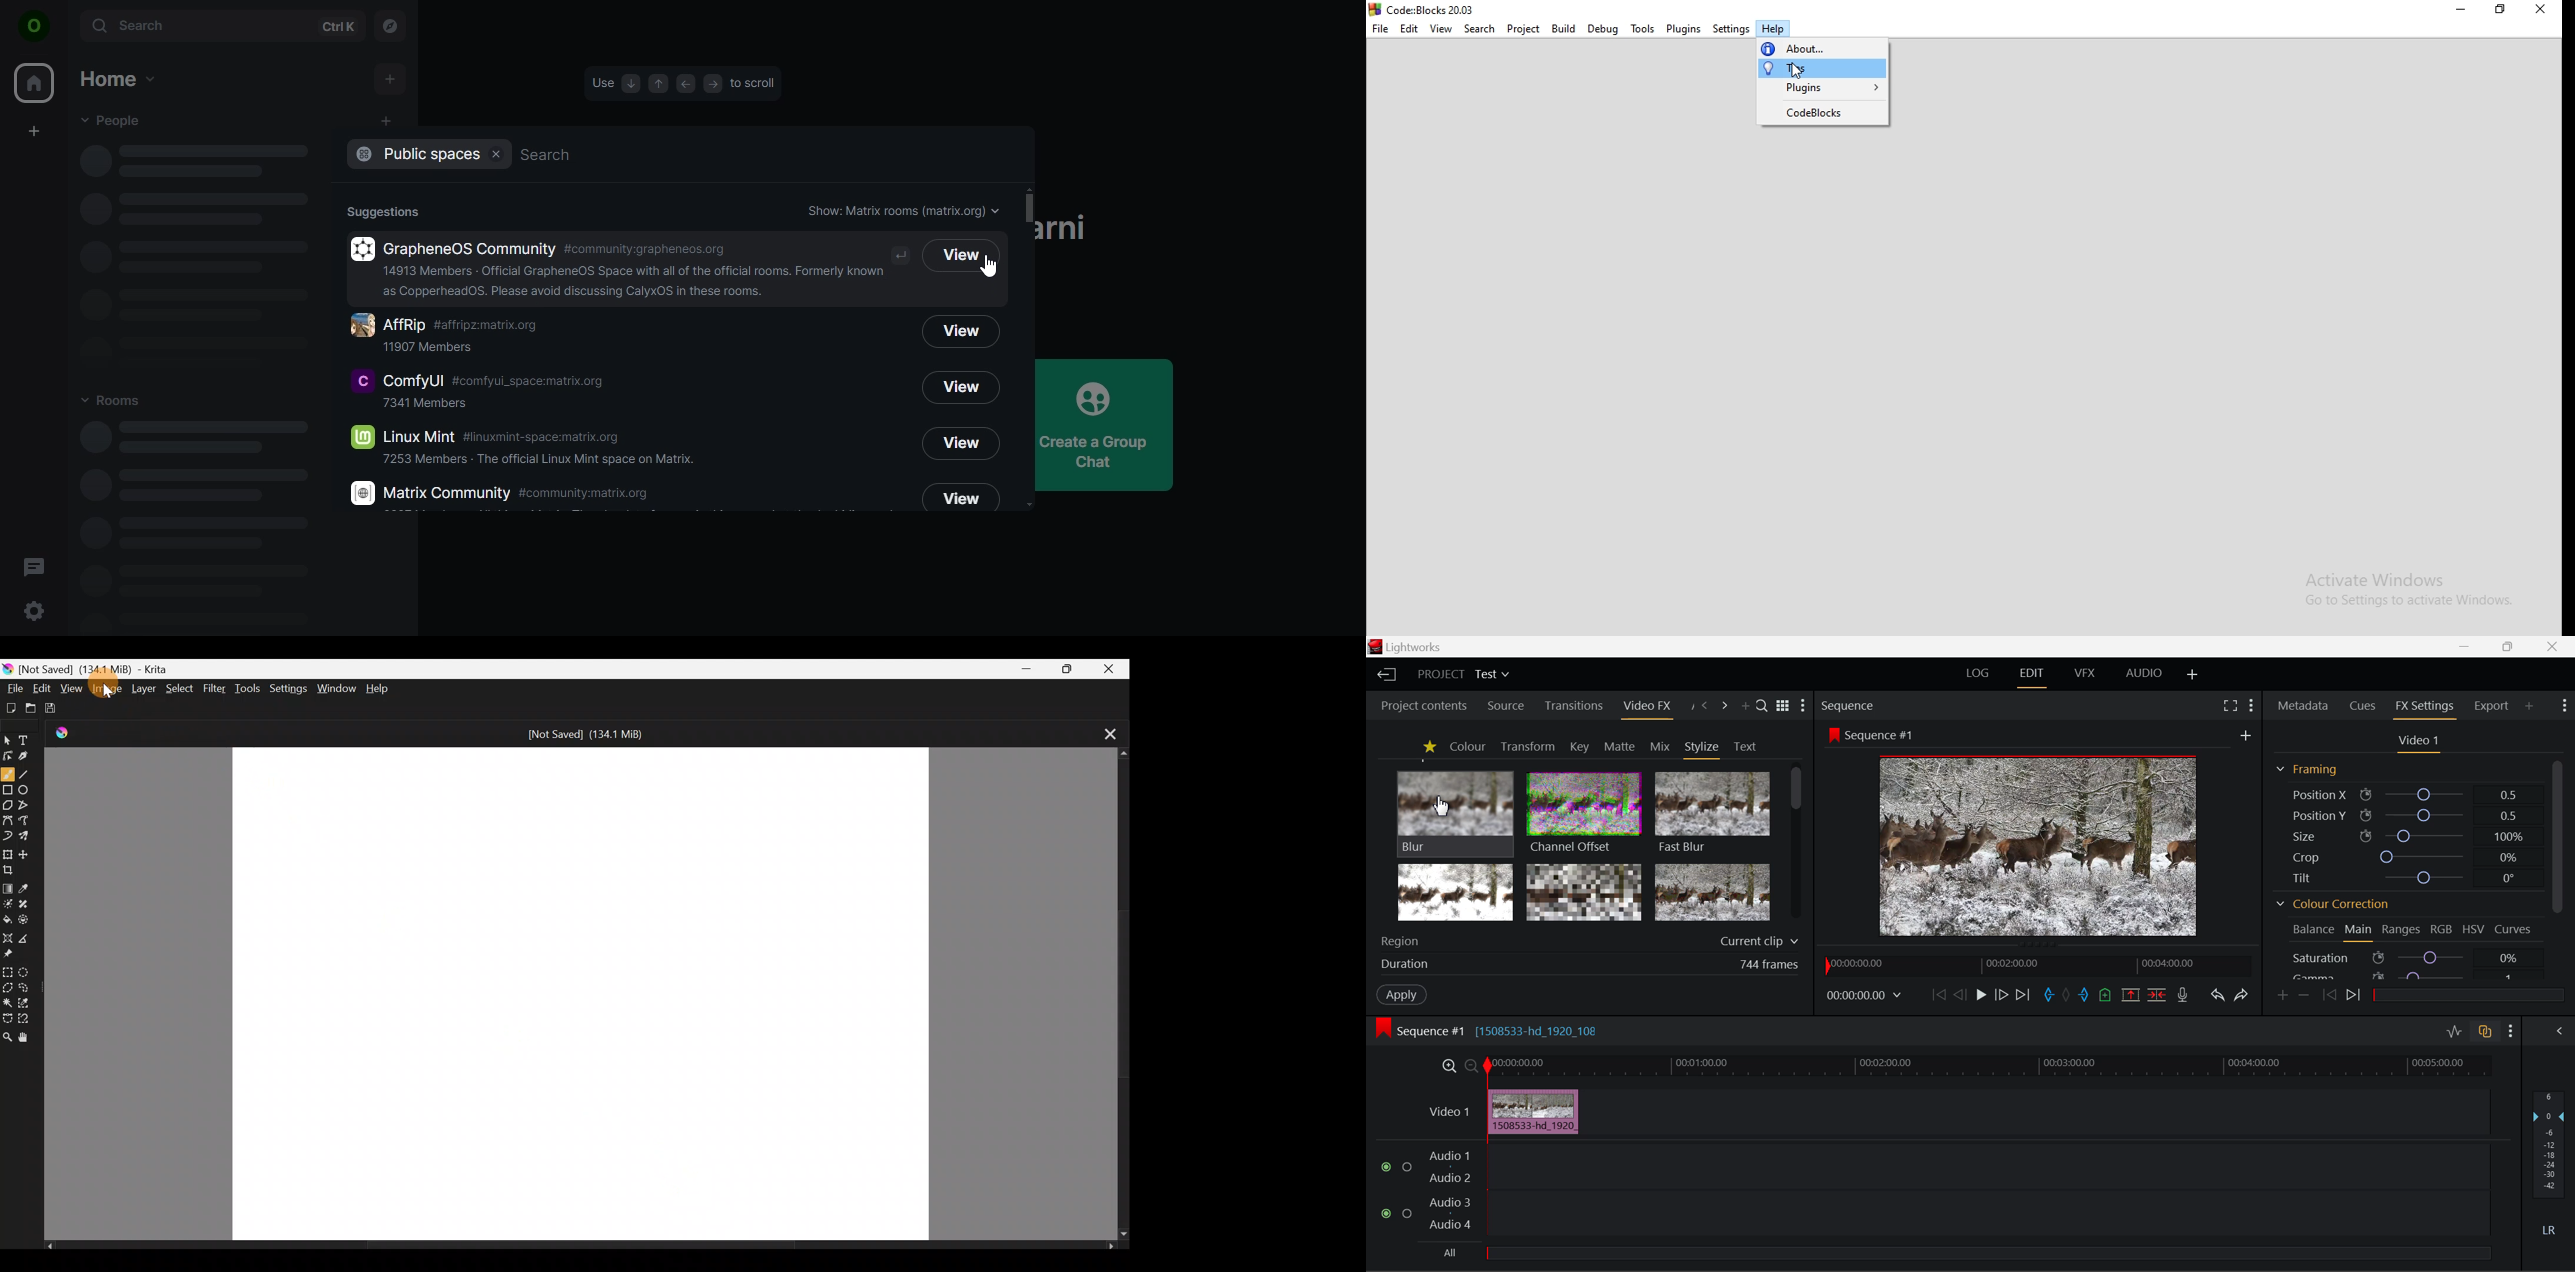 The image size is (2576, 1288). Describe the element at coordinates (2402, 930) in the screenshot. I see `Ranges` at that location.